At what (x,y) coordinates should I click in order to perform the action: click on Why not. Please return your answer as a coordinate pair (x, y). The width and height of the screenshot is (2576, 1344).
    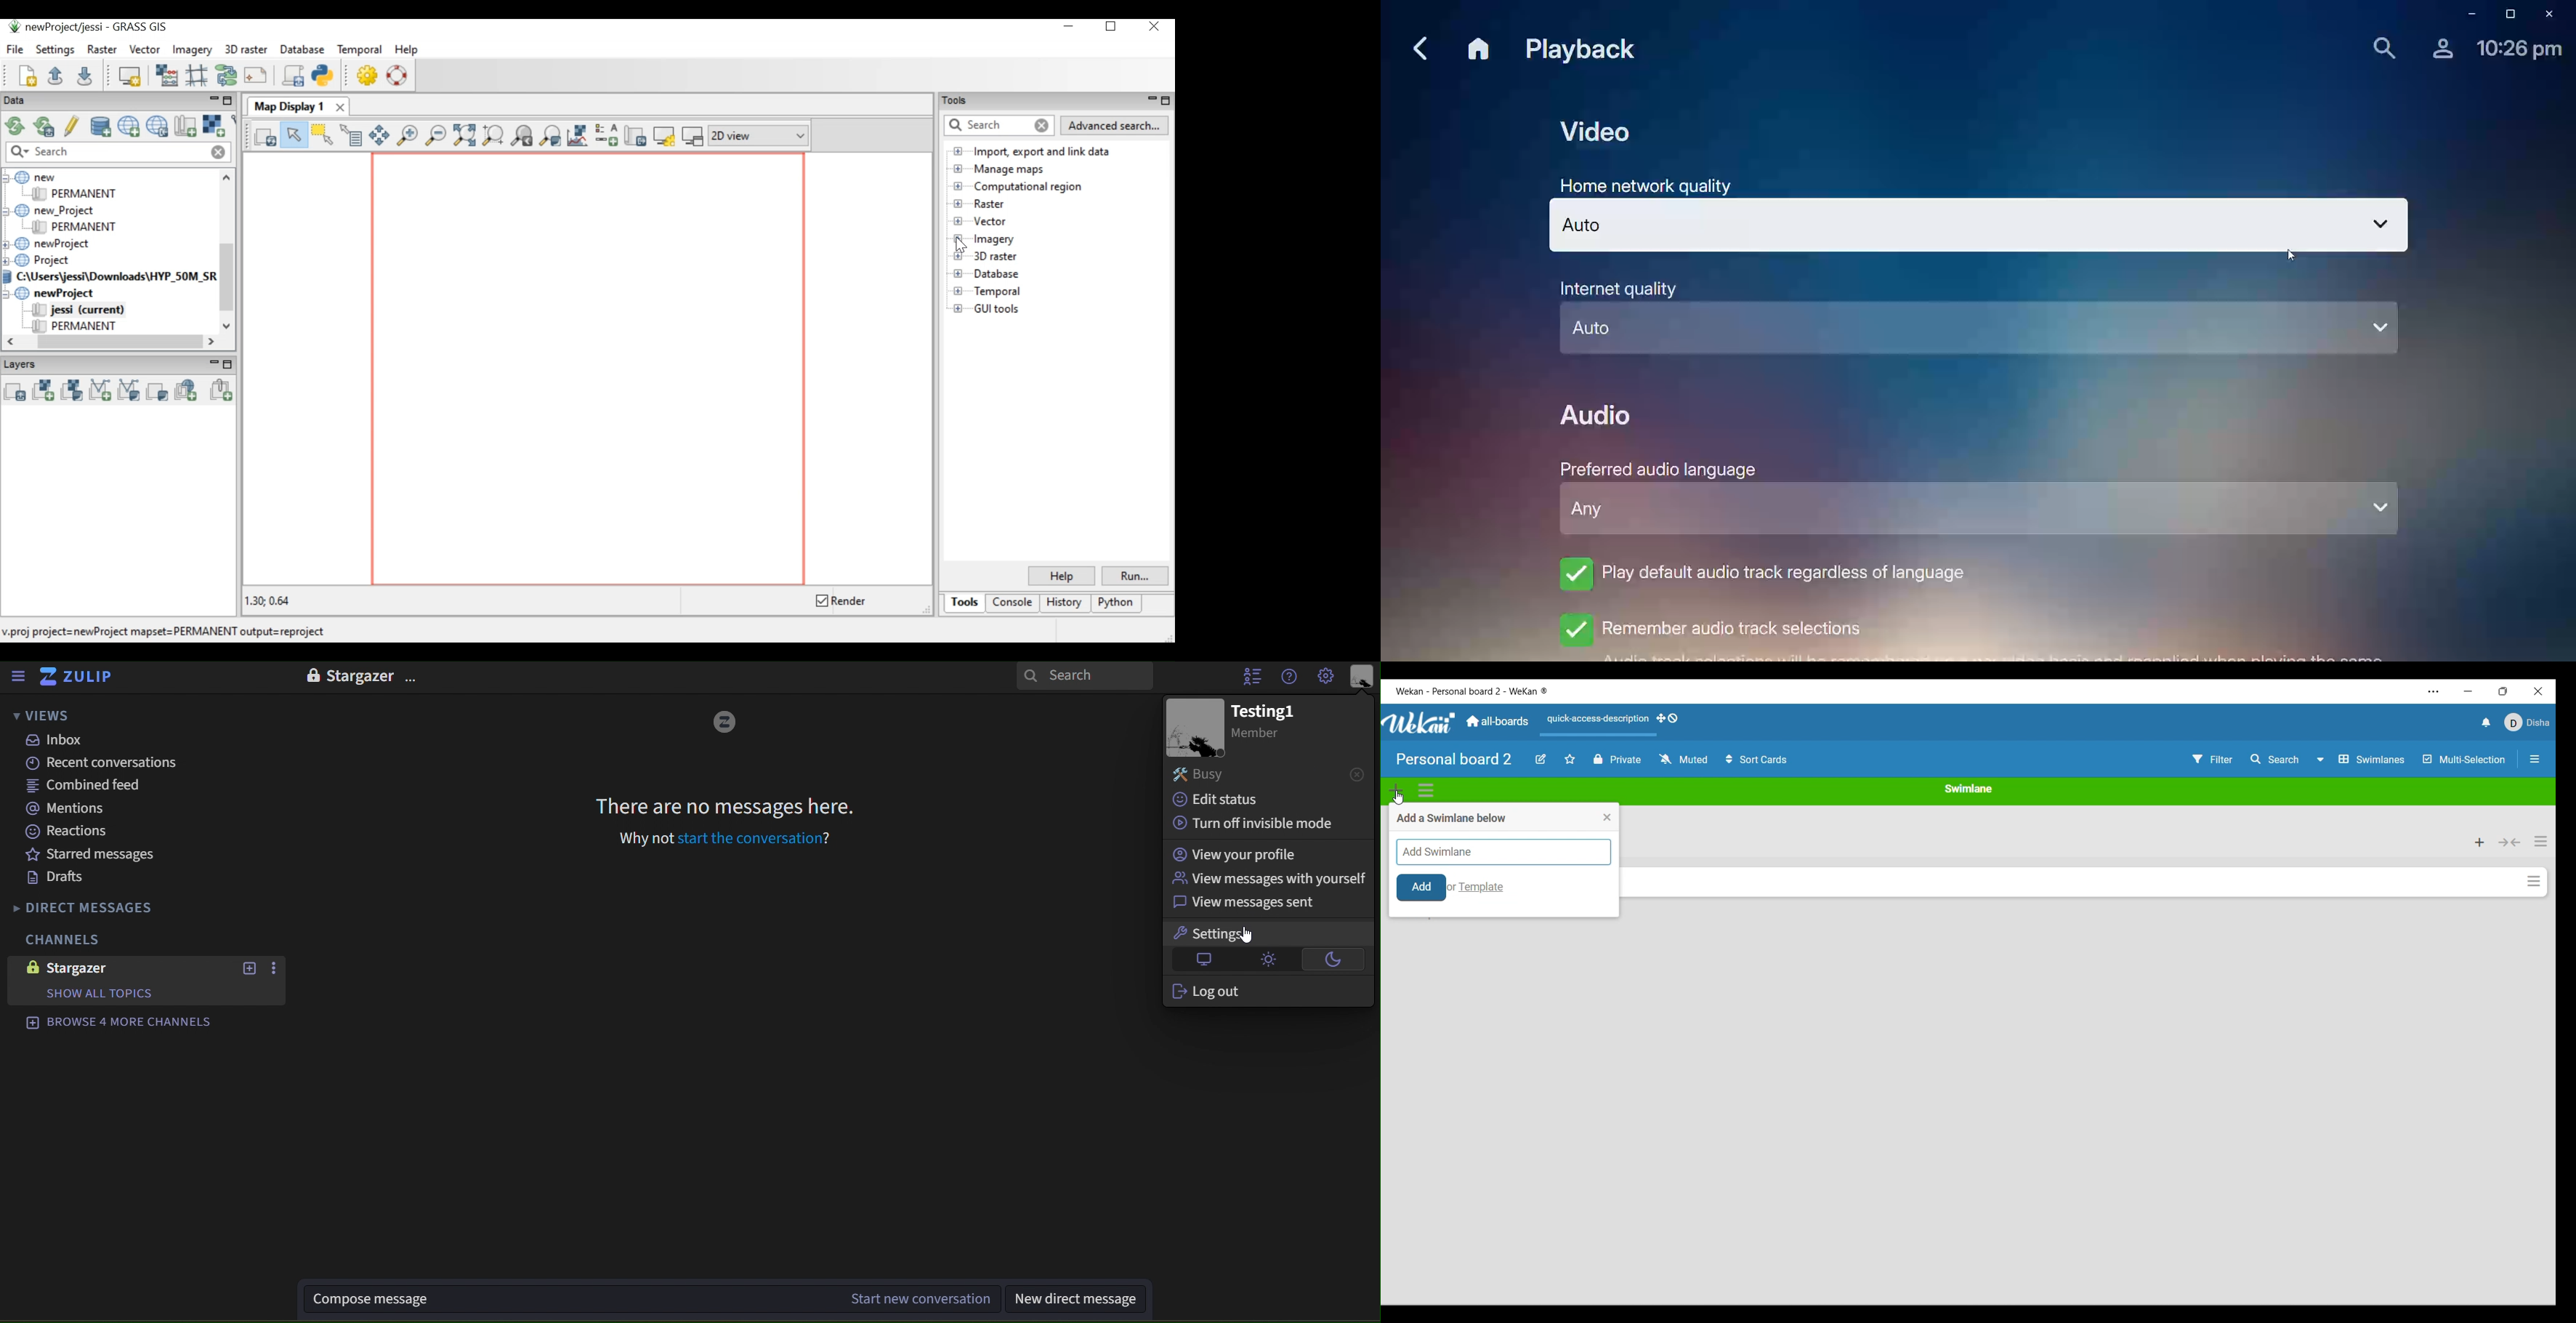
    Looking at the image, I should click on (645, 840).